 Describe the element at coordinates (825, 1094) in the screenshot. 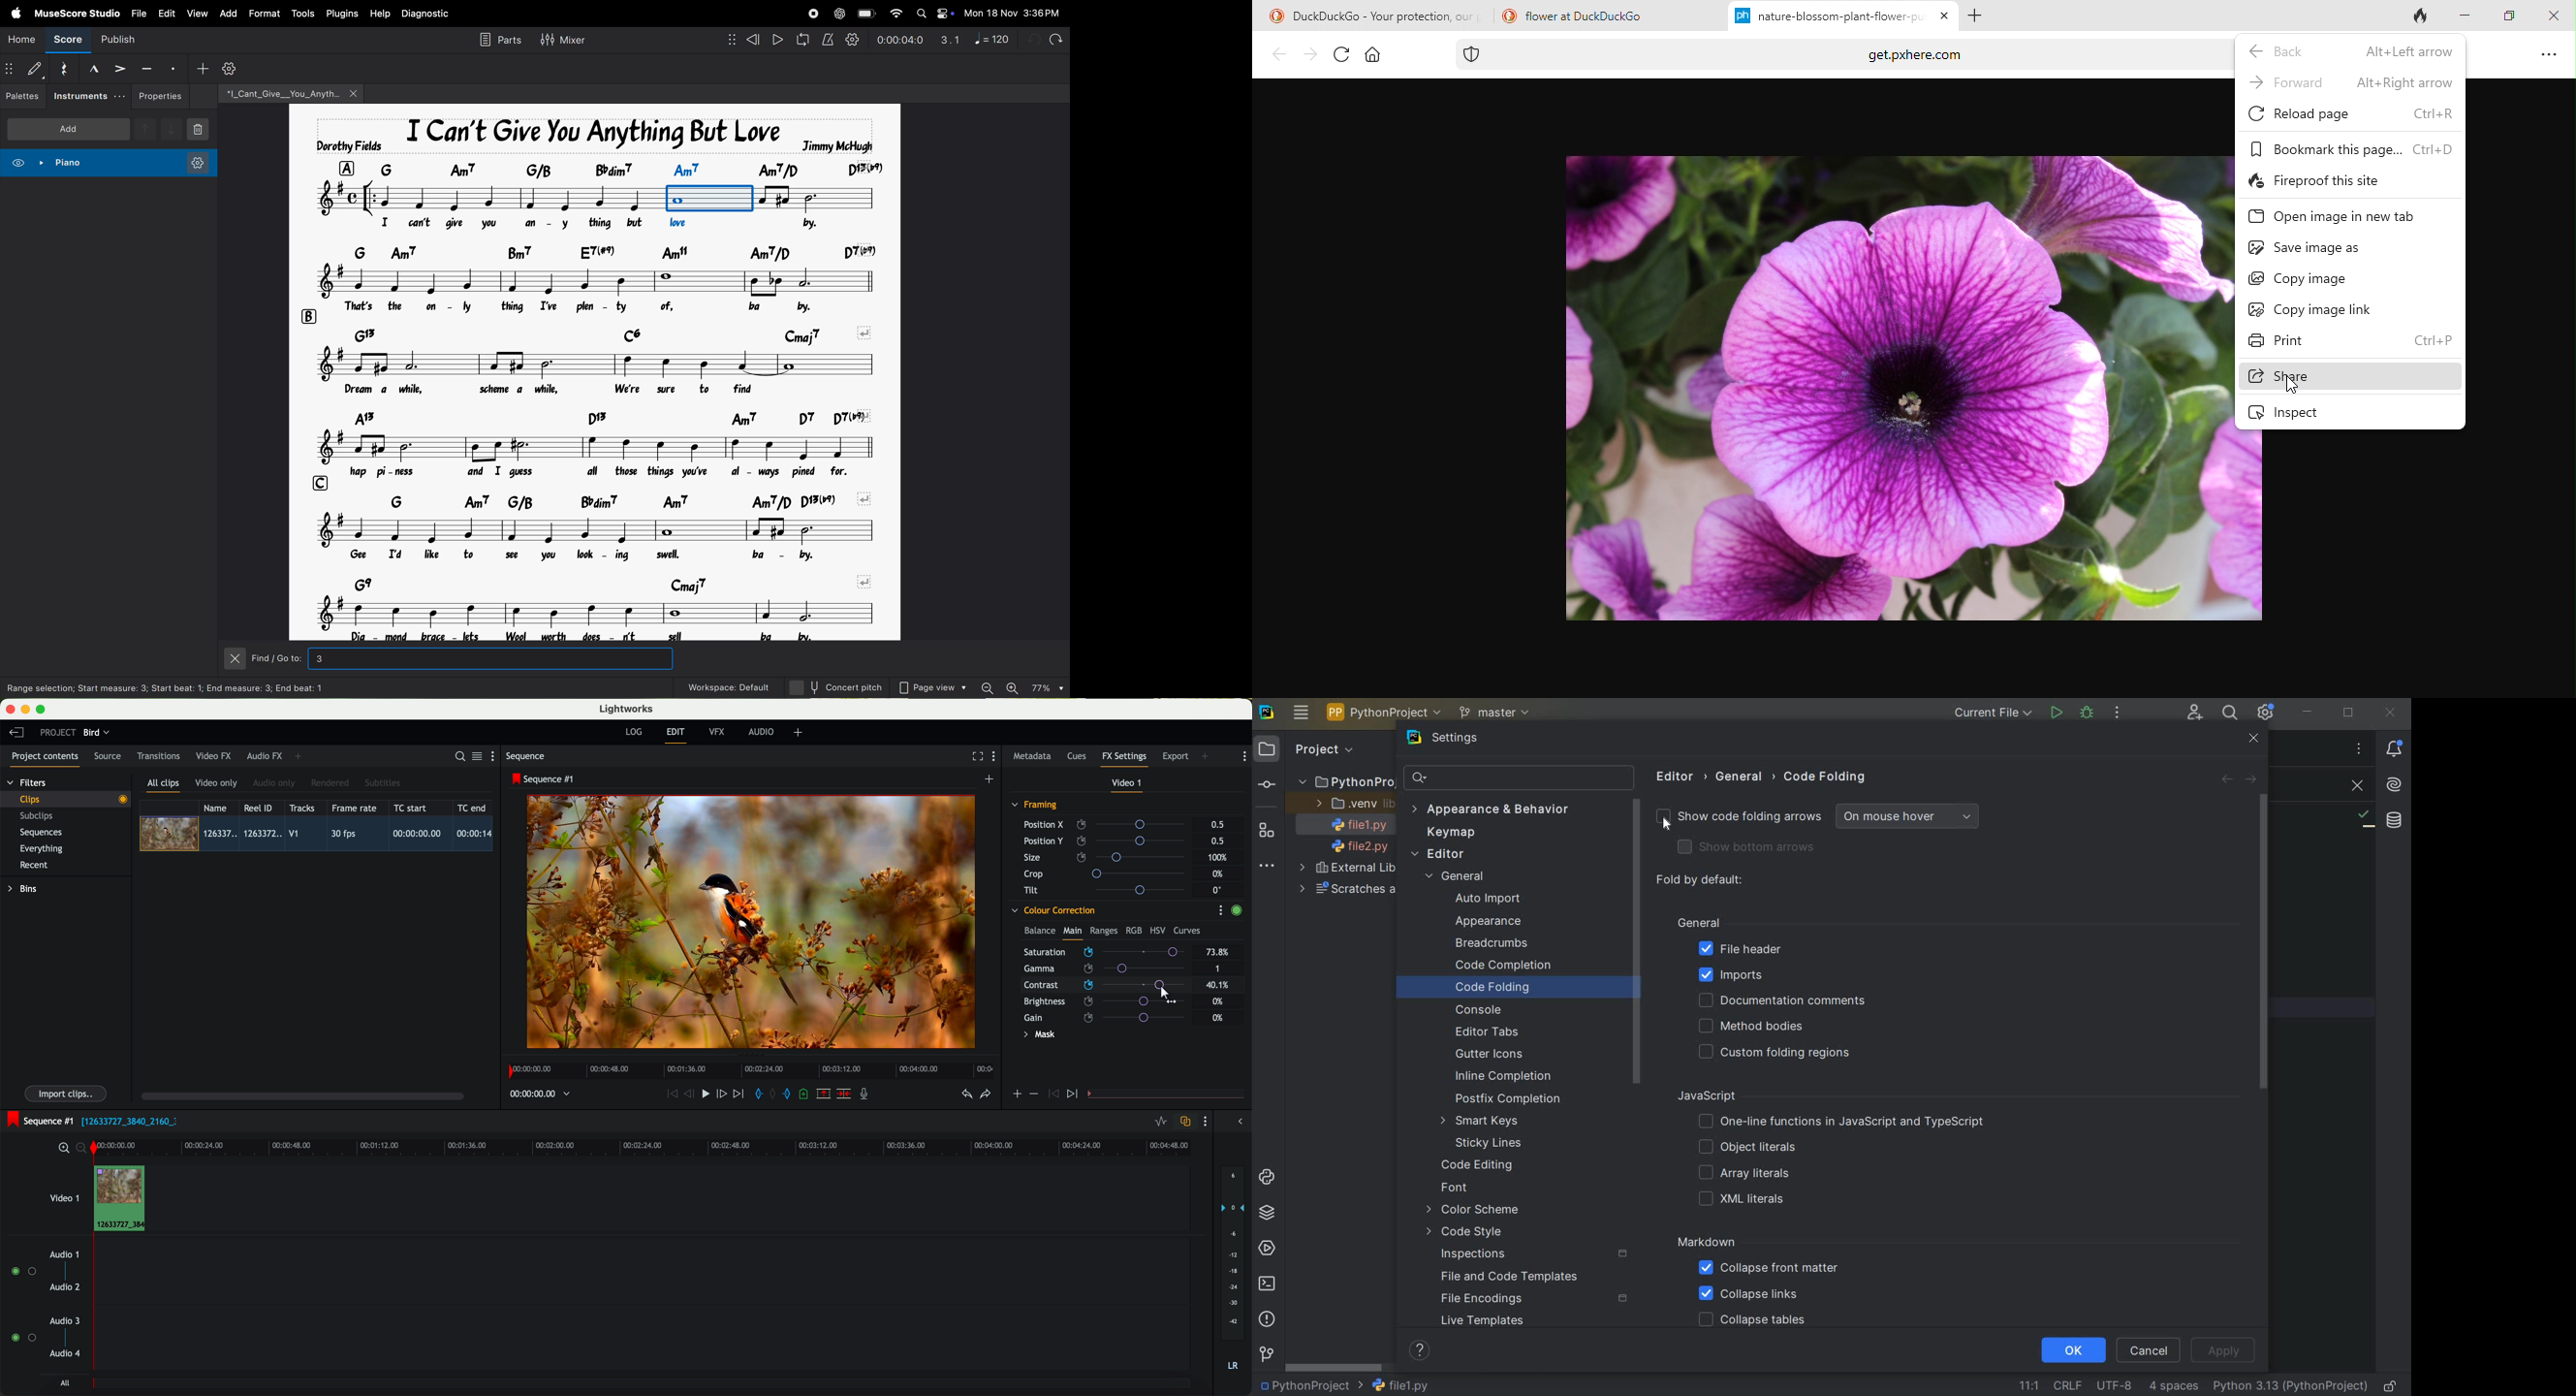

I see `remove the marked section` at that location.